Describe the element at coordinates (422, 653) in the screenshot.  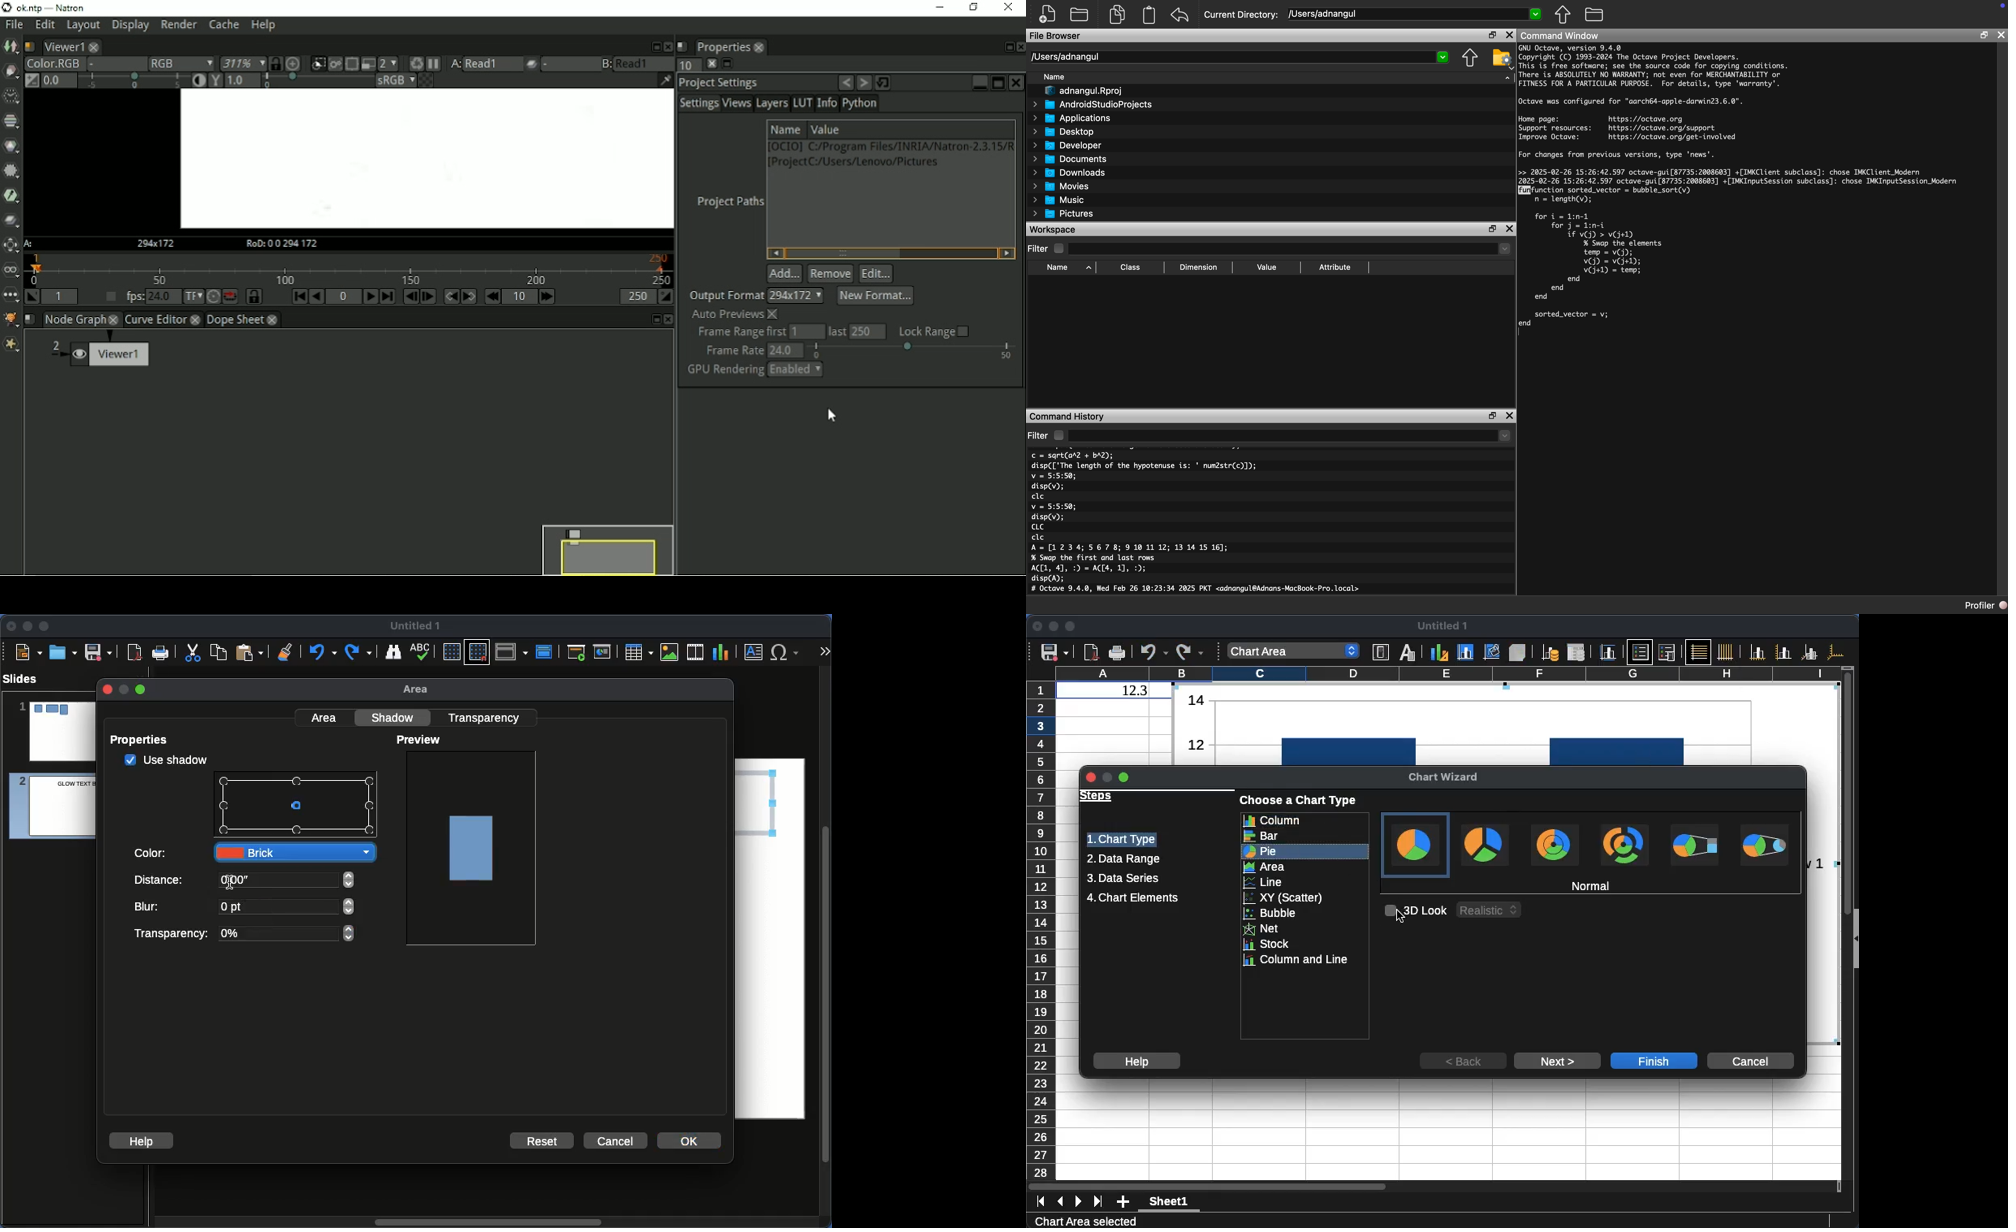
I see `Spell check` at that location.